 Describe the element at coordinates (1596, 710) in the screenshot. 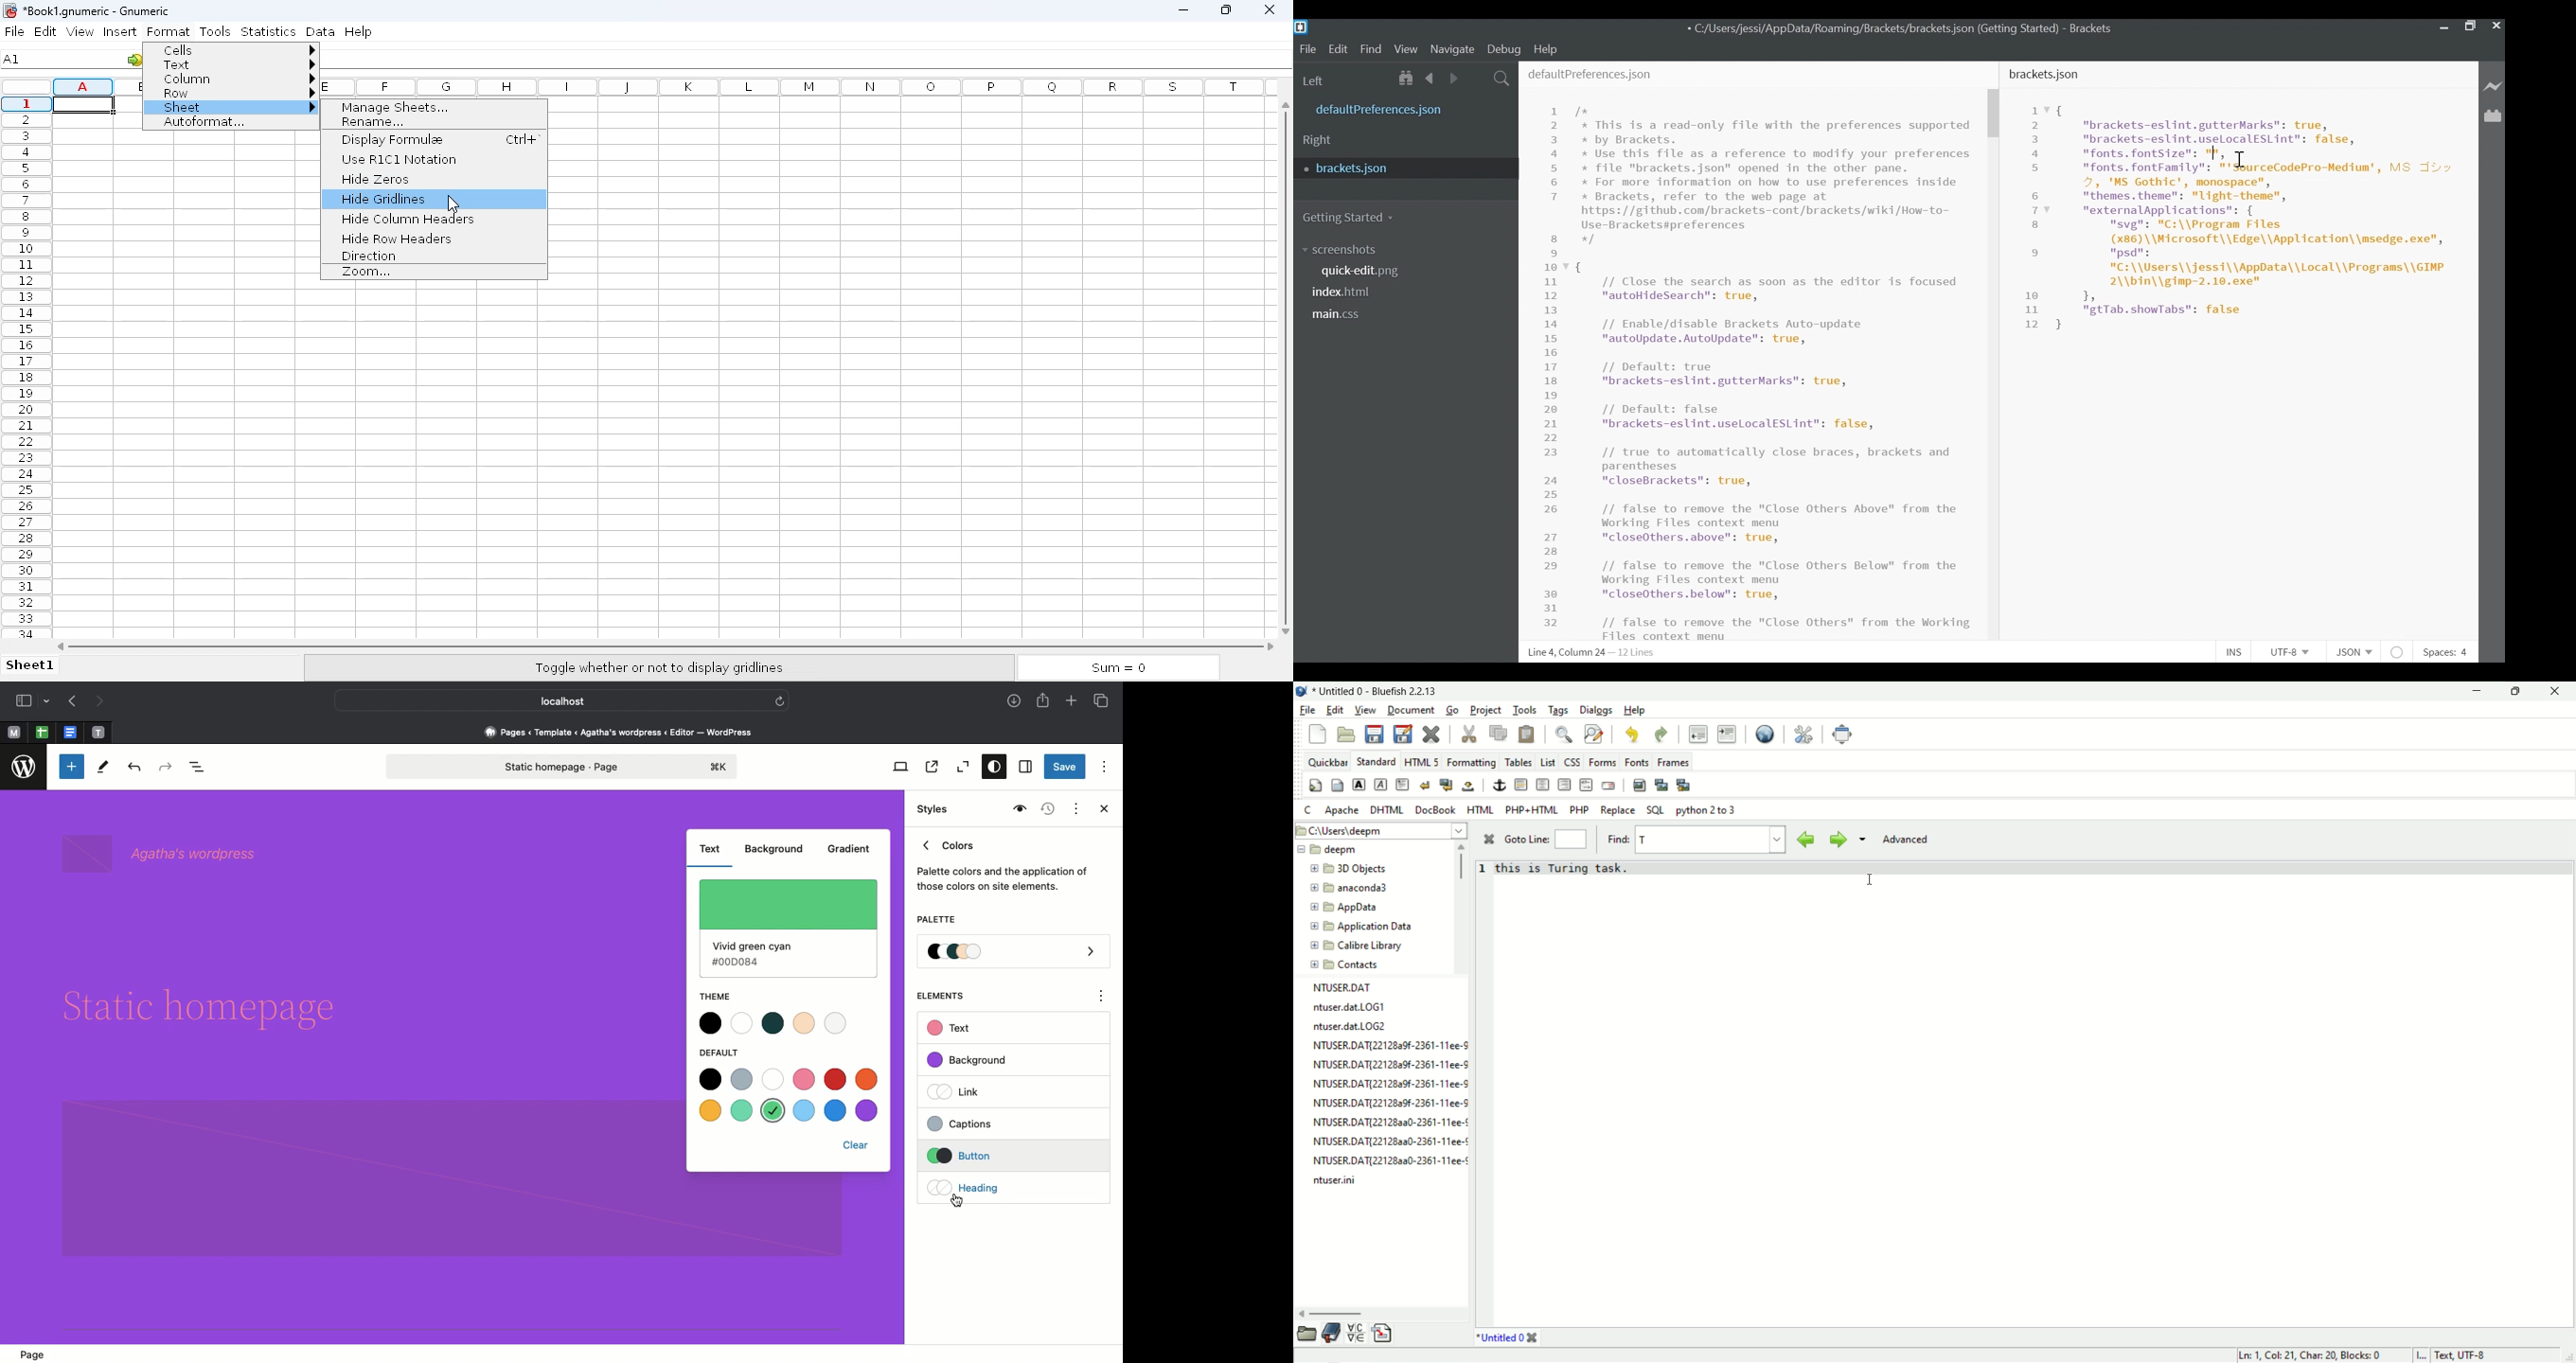

I see `Dialogs` at that location.